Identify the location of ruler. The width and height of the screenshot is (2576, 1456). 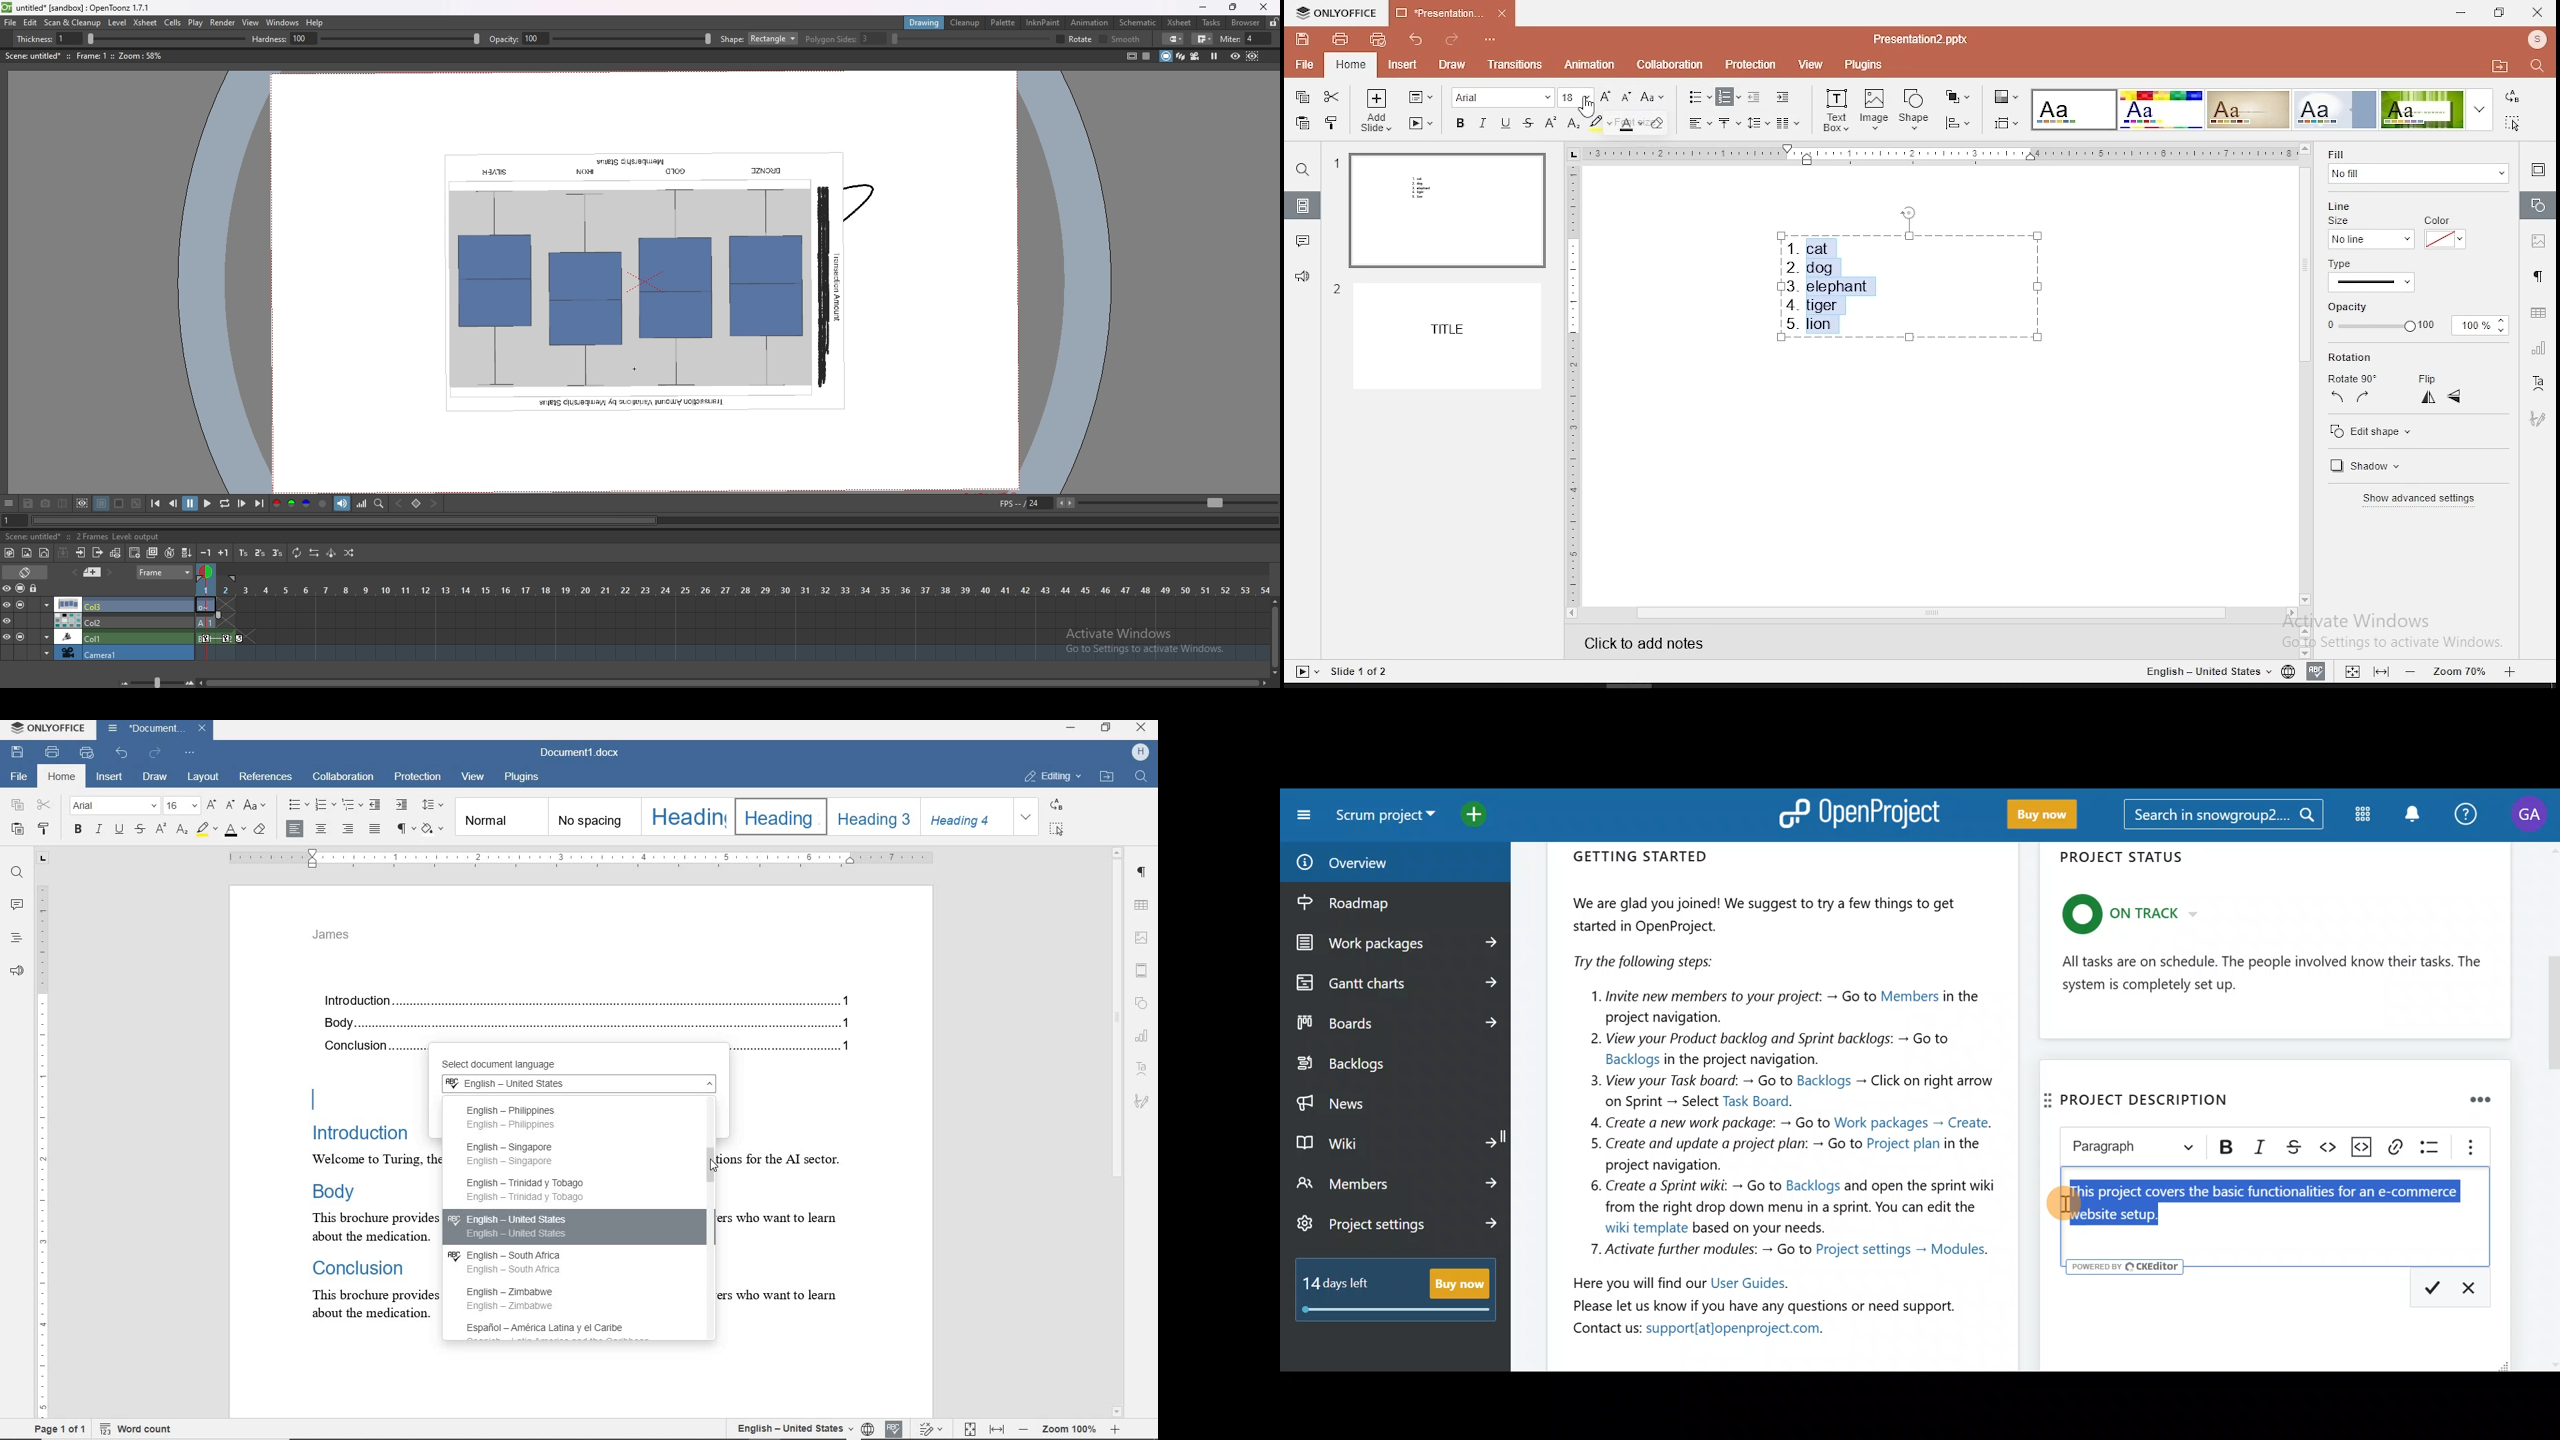
(580, 858).